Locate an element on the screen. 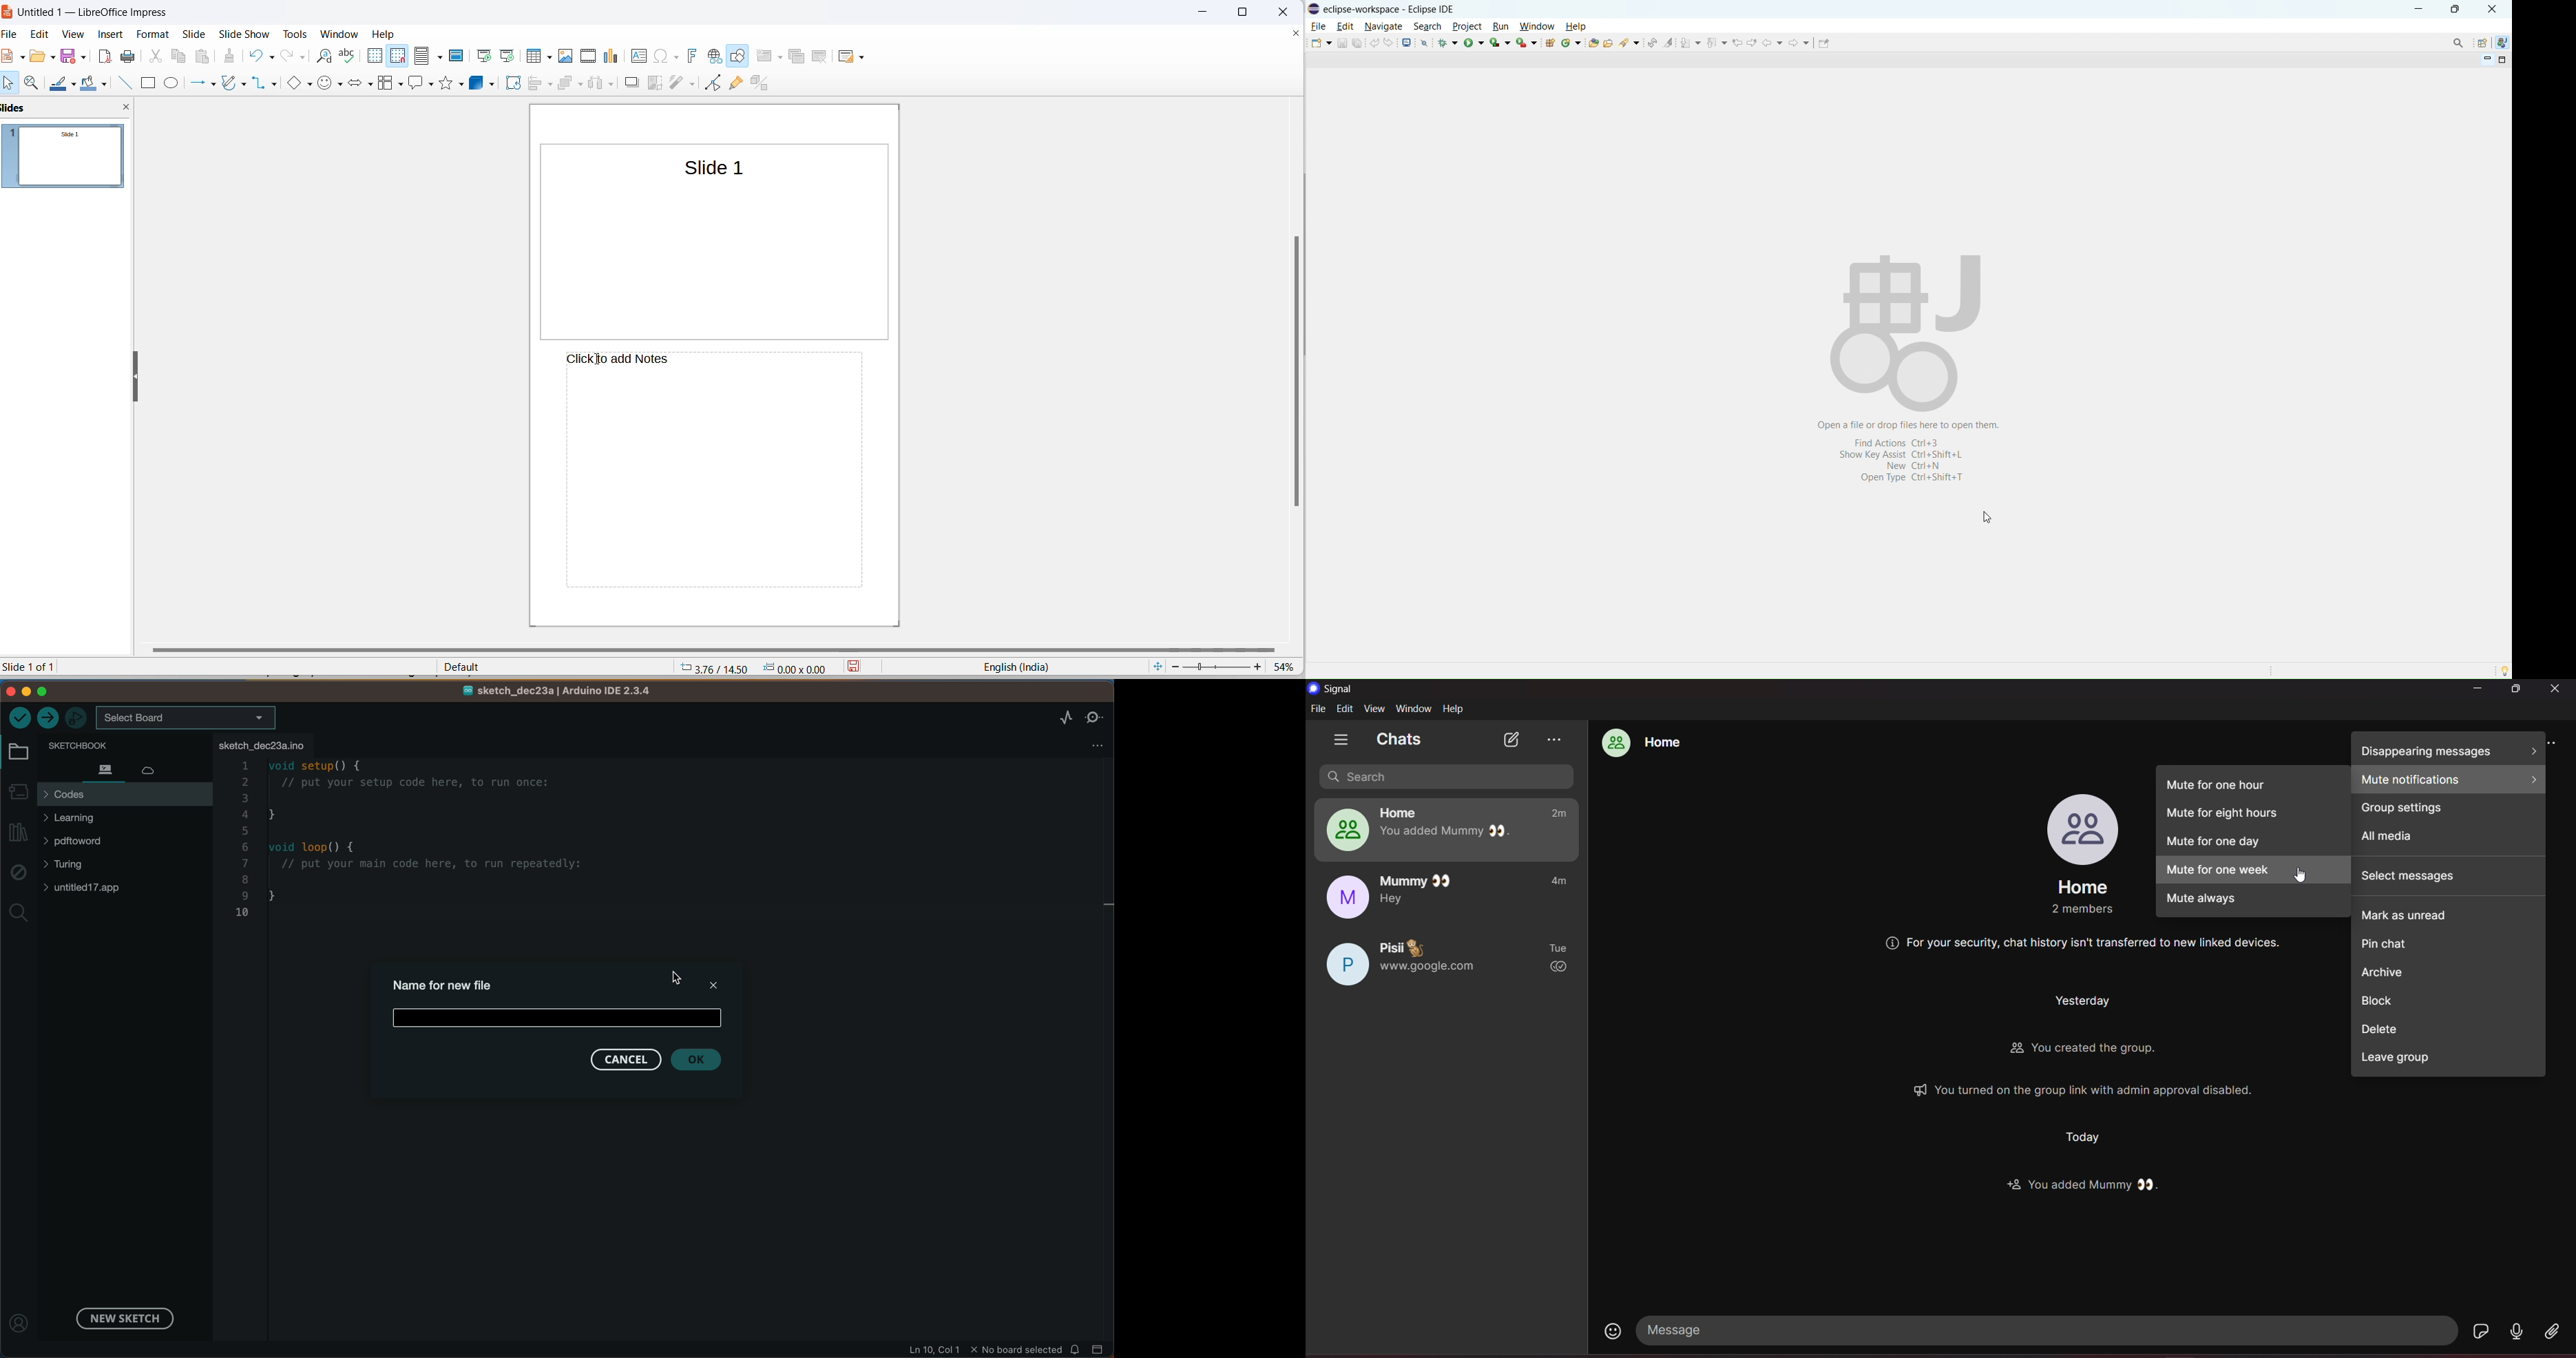 This screenshot has height=1372, width=2576.  is located at coordinates (2082, 1091).